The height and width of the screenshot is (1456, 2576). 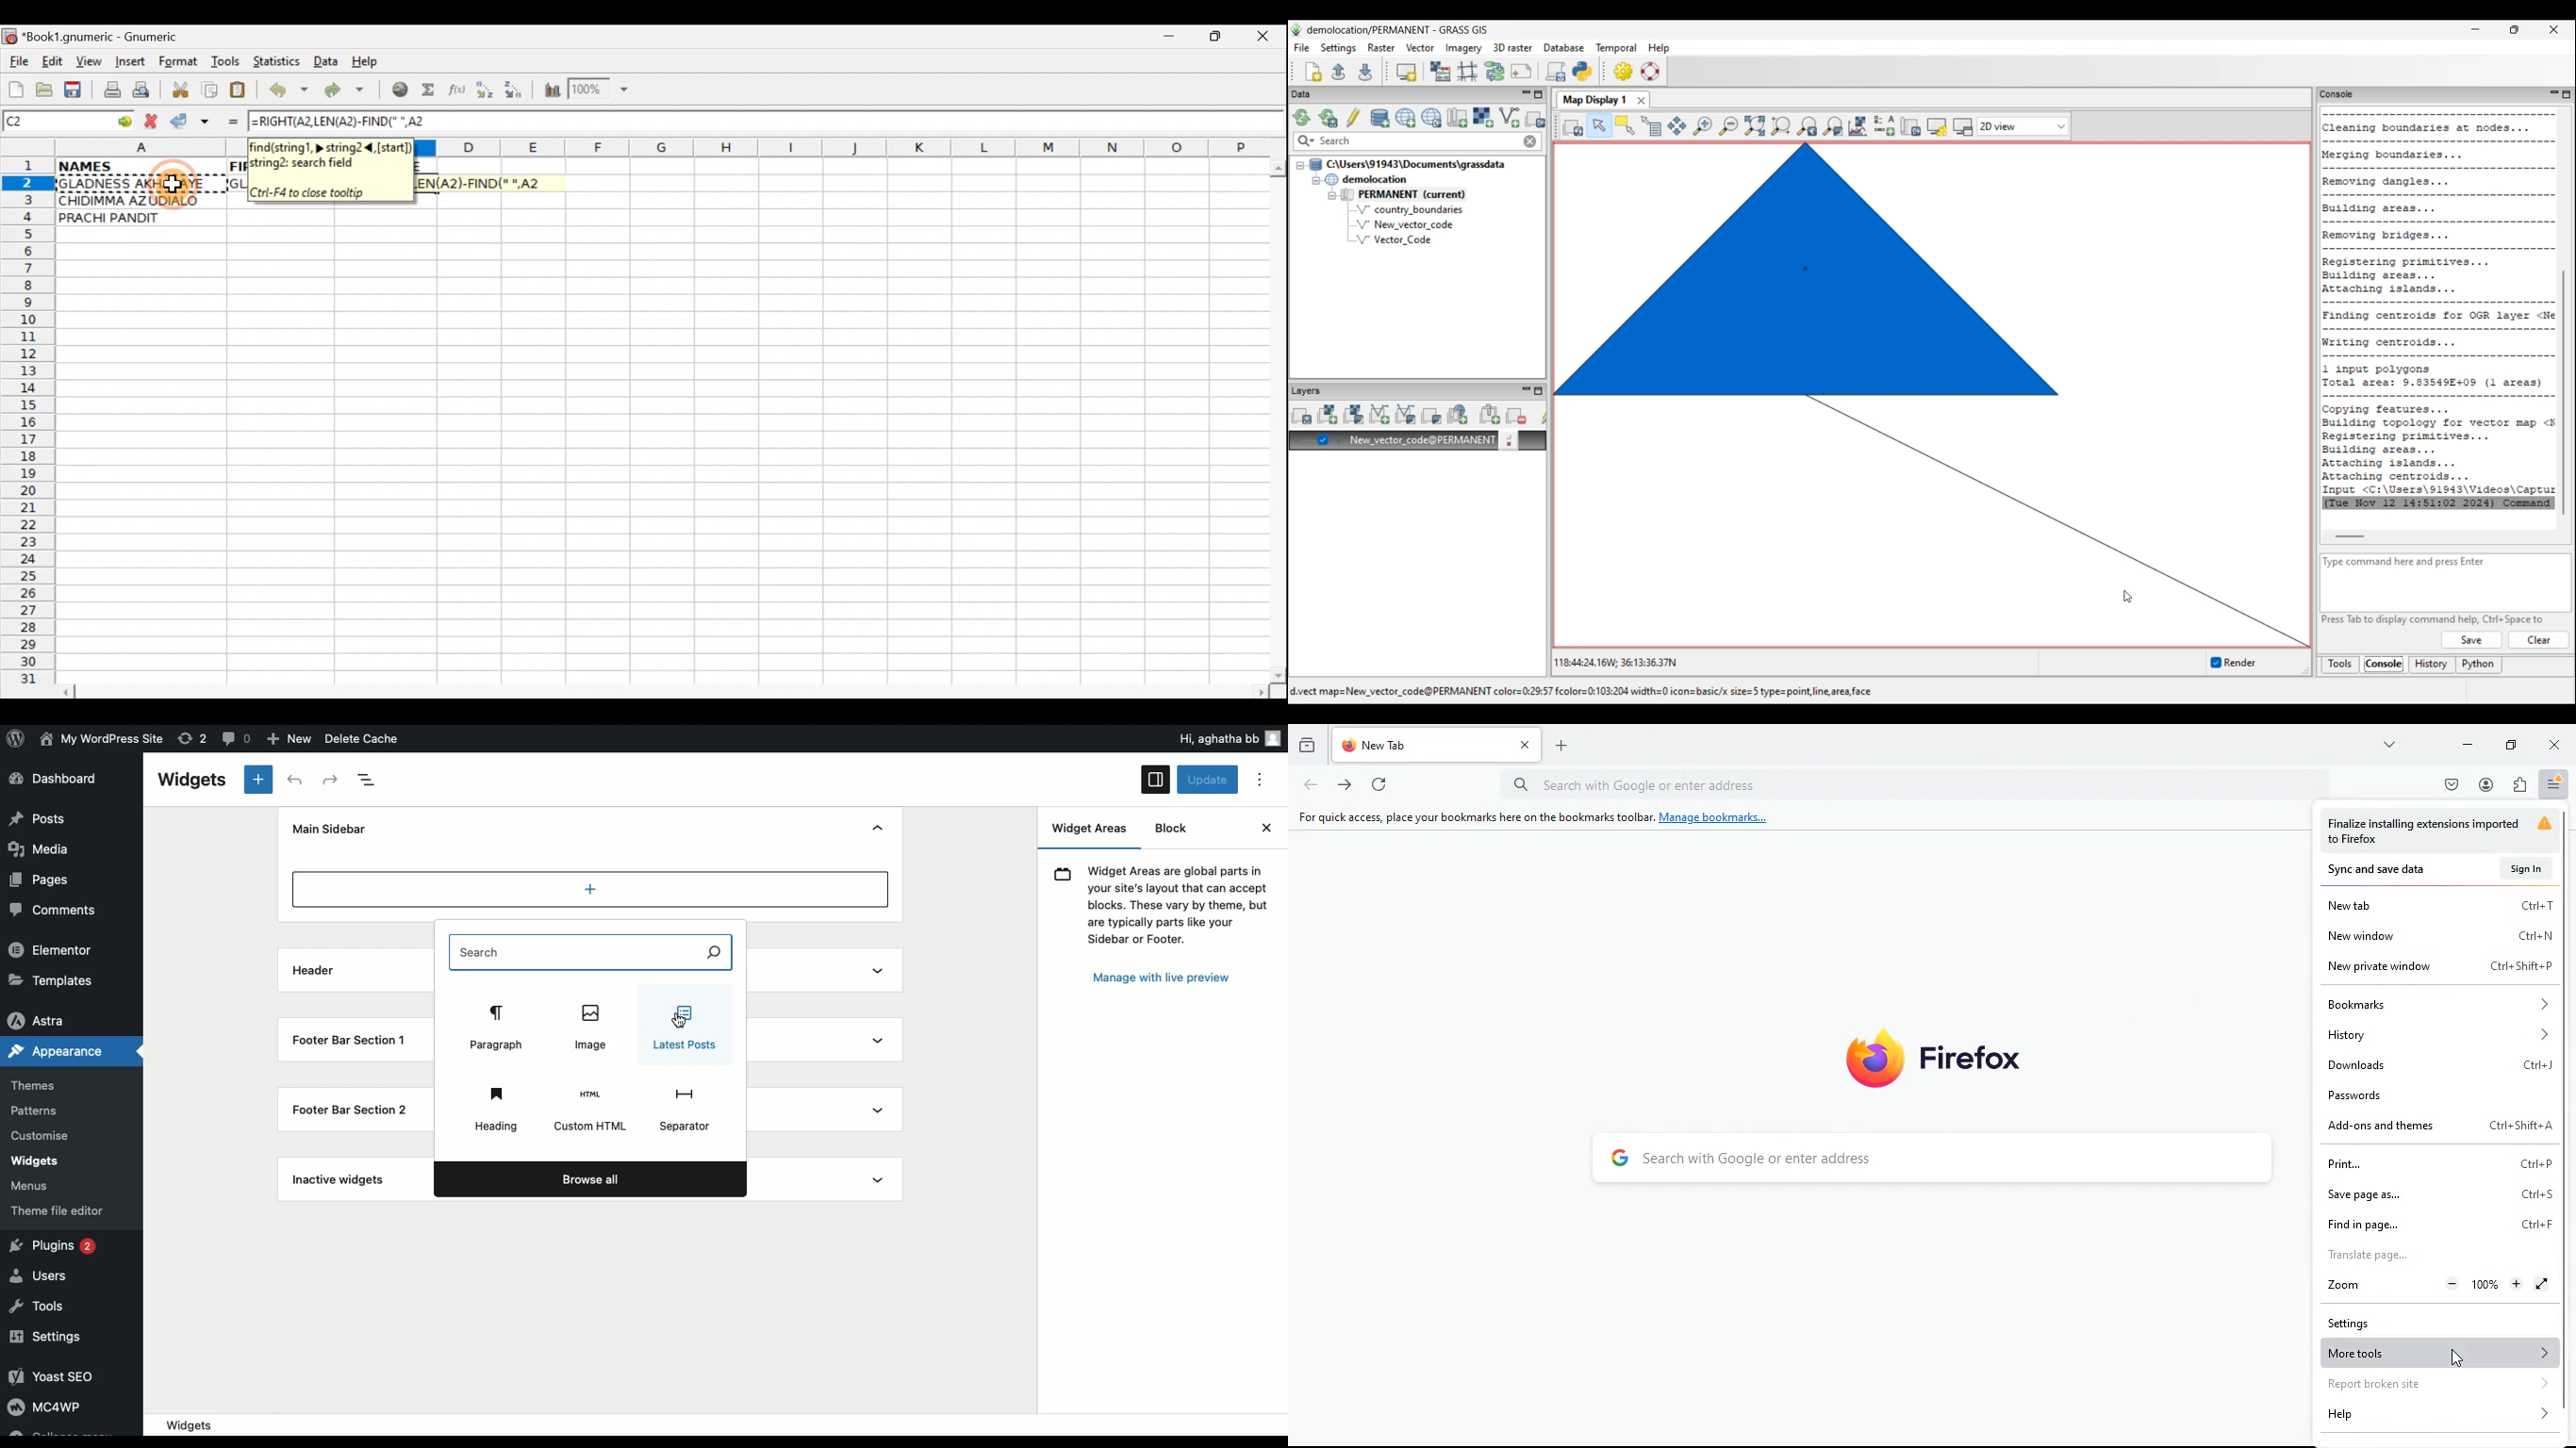 What do you see at coordinates (154, 119) in the screenshot?
I see `Cancel change` at bounding box center [154, 119].